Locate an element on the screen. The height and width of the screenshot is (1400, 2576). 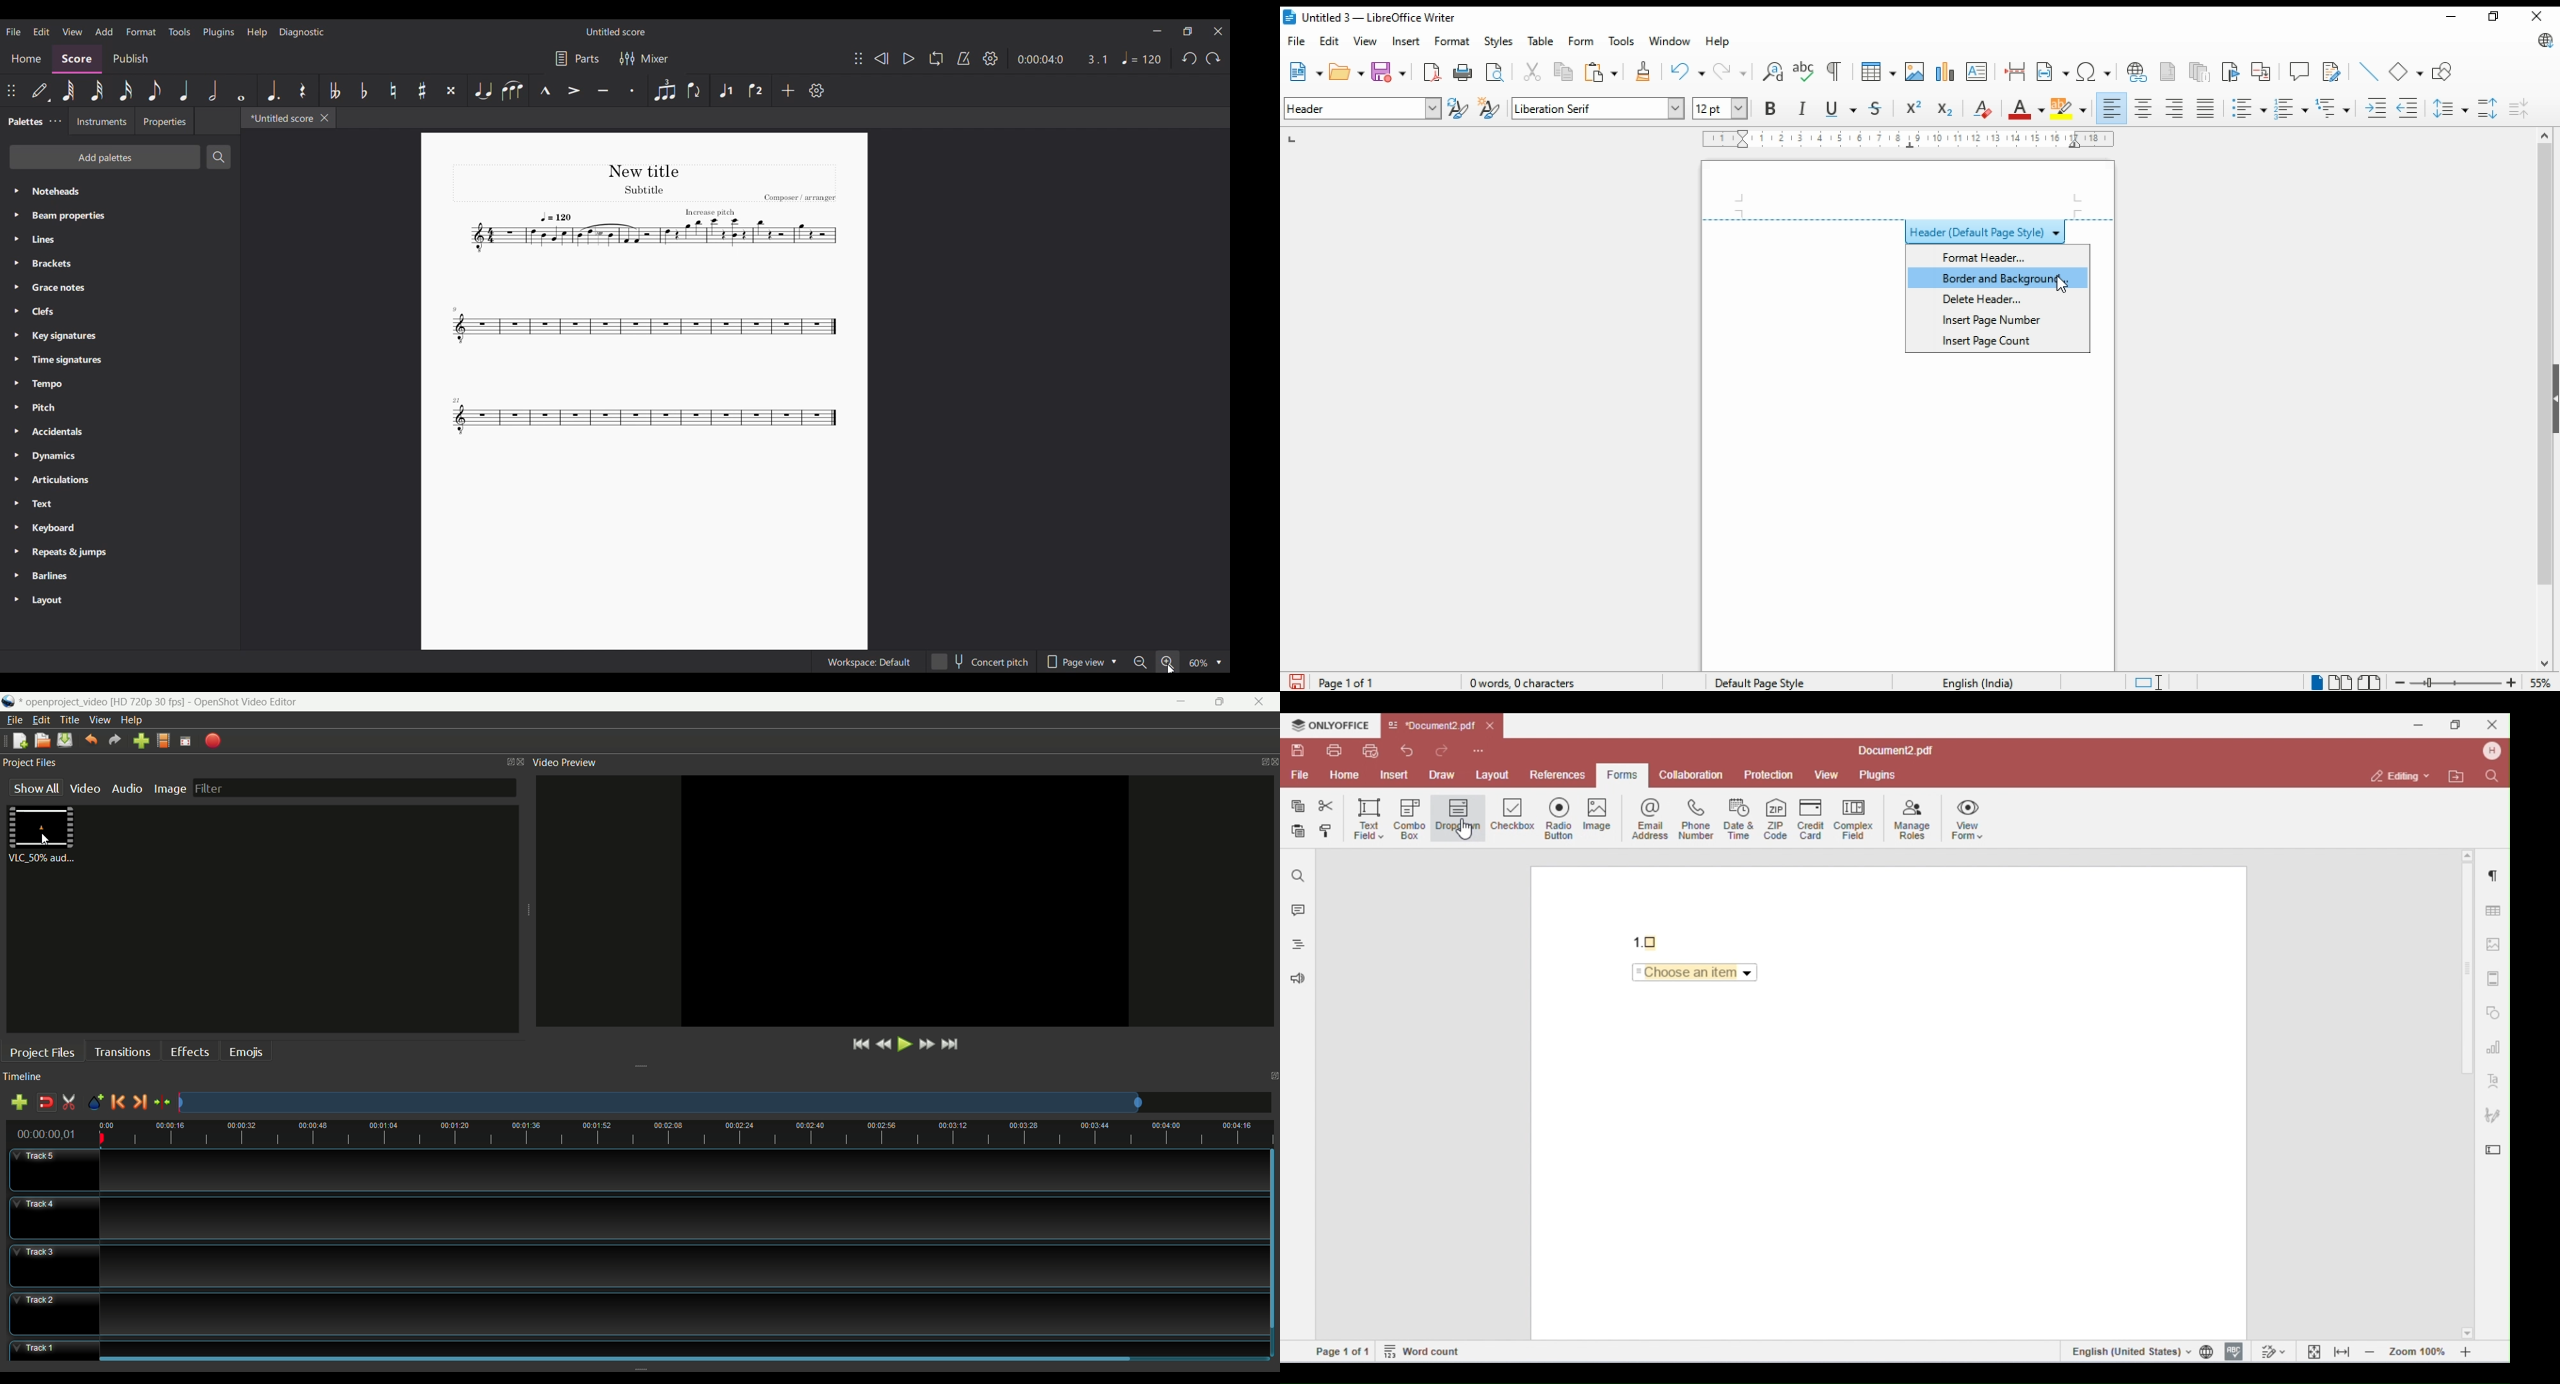
insert endnote is located at coordinates (2201, 71).